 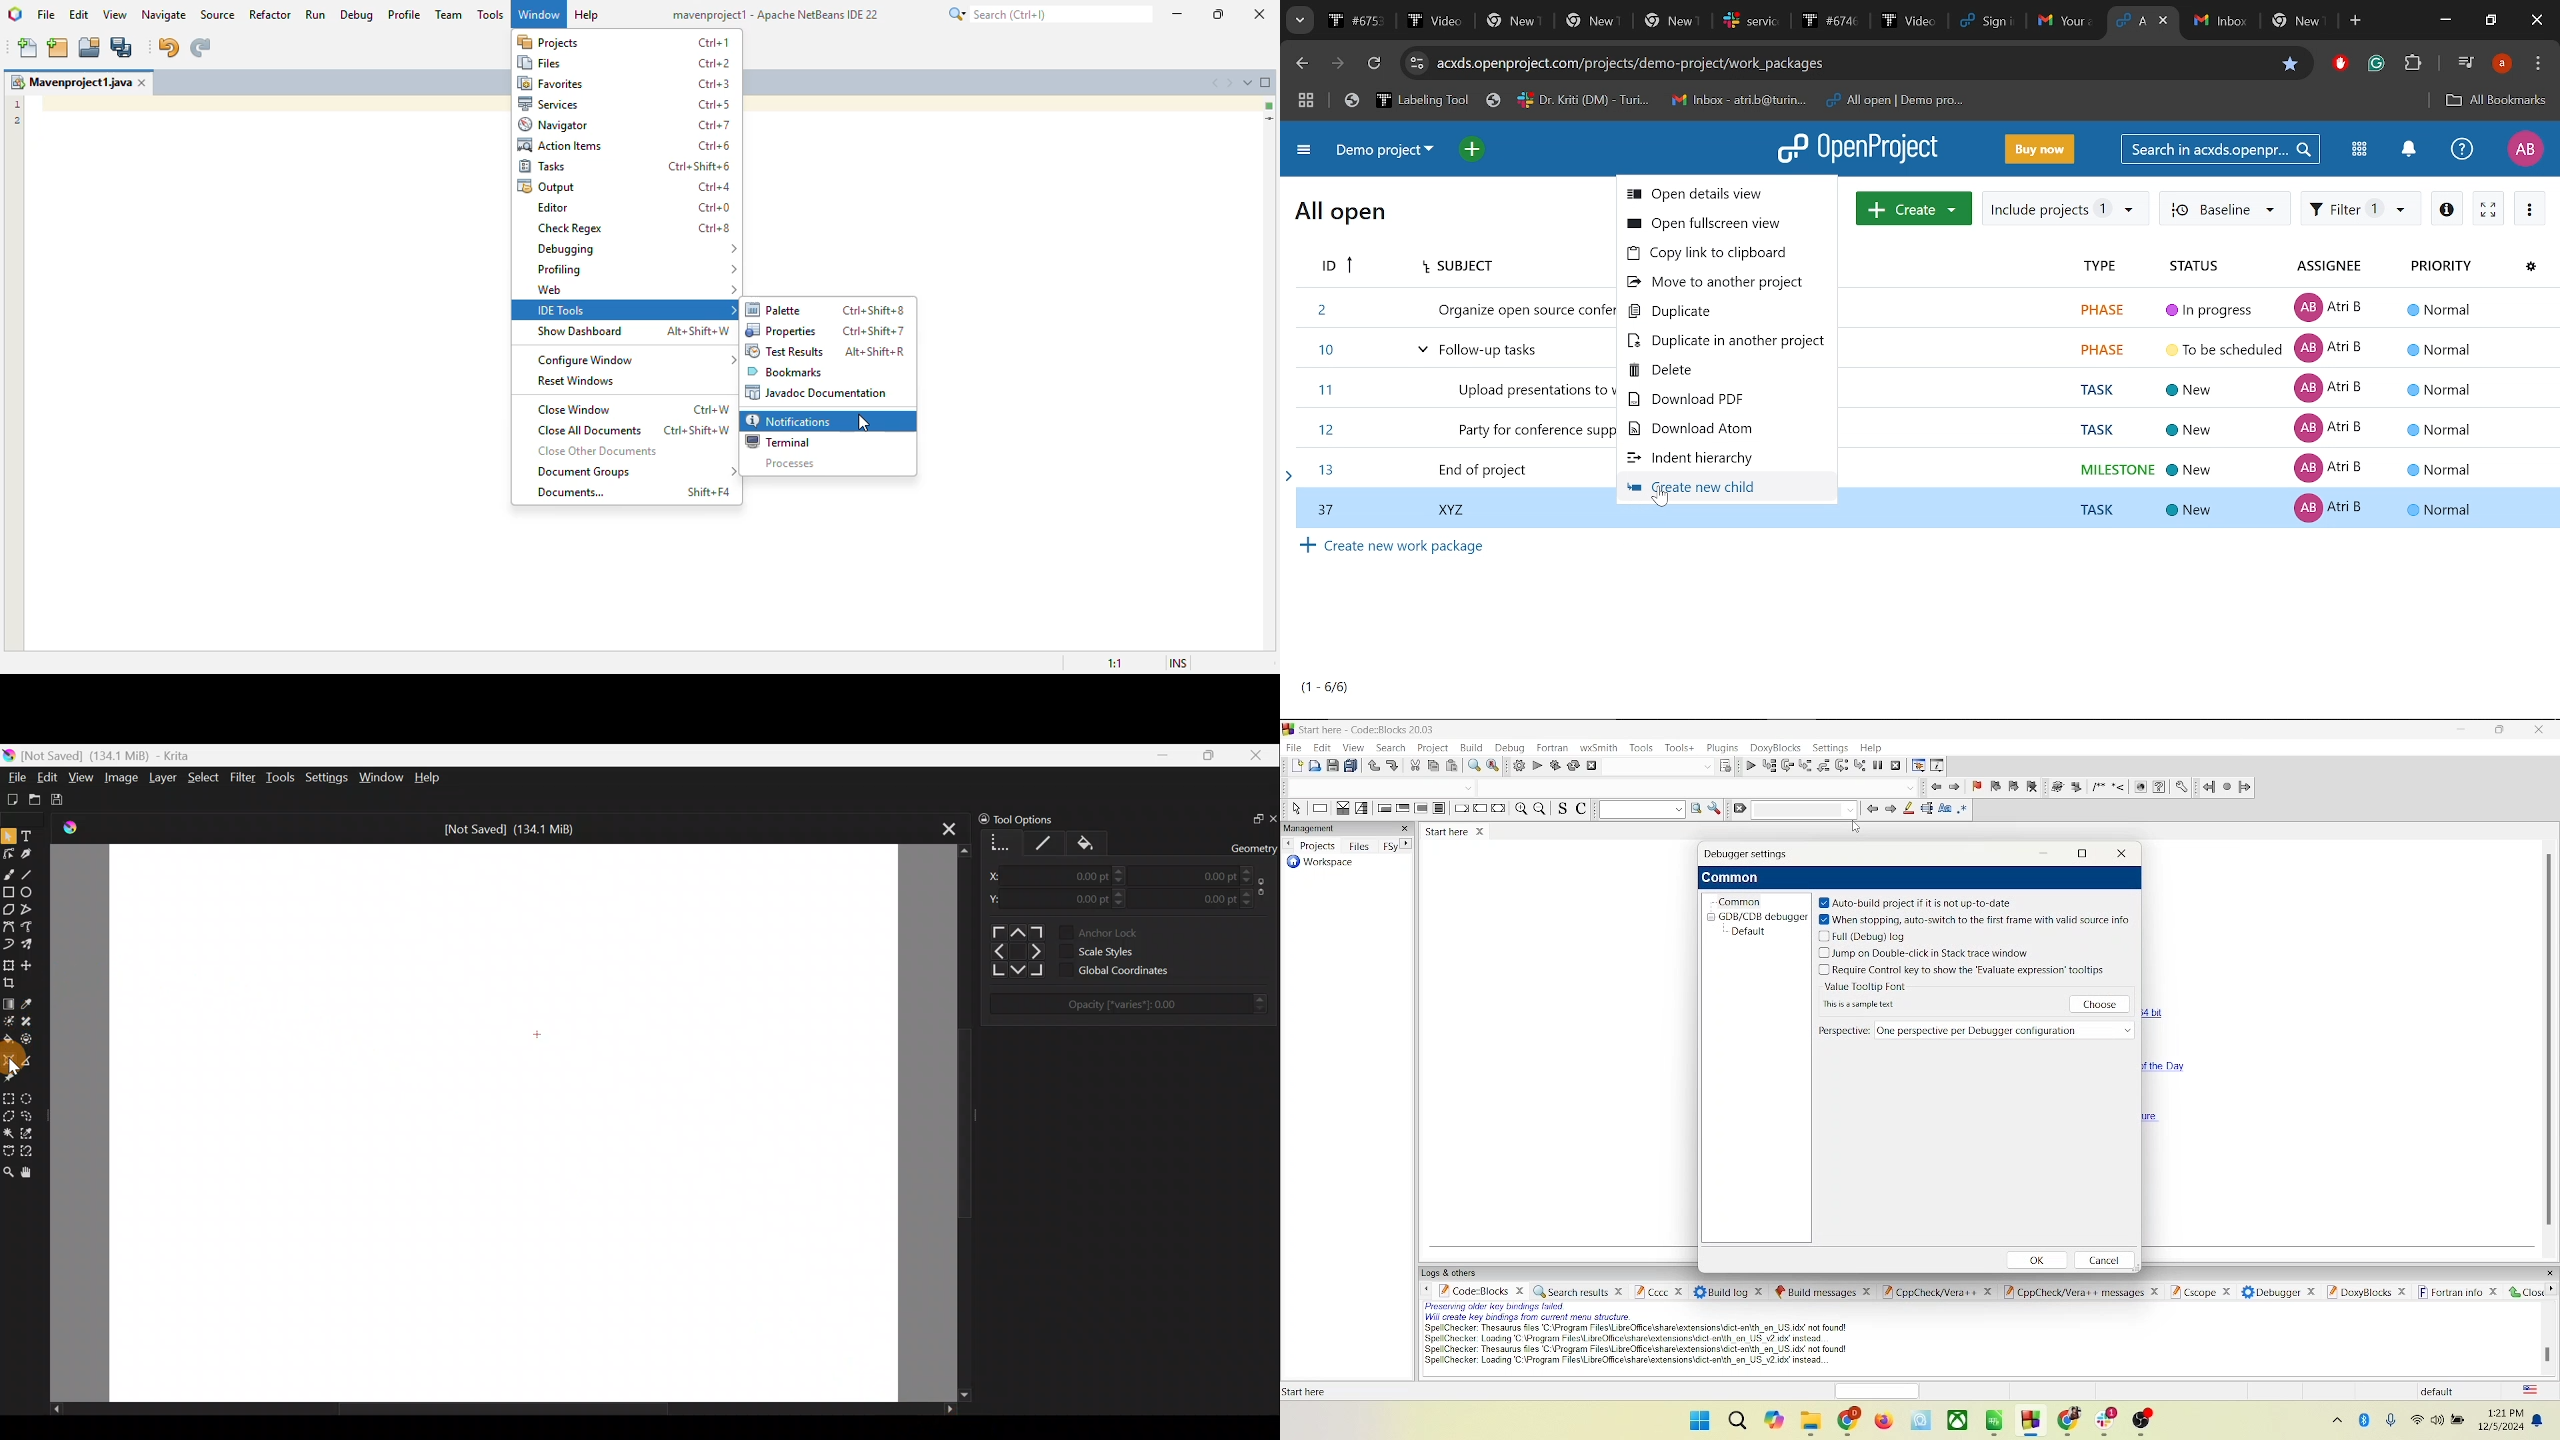 I want to click on Baseline, so click(x=2223, y=207).